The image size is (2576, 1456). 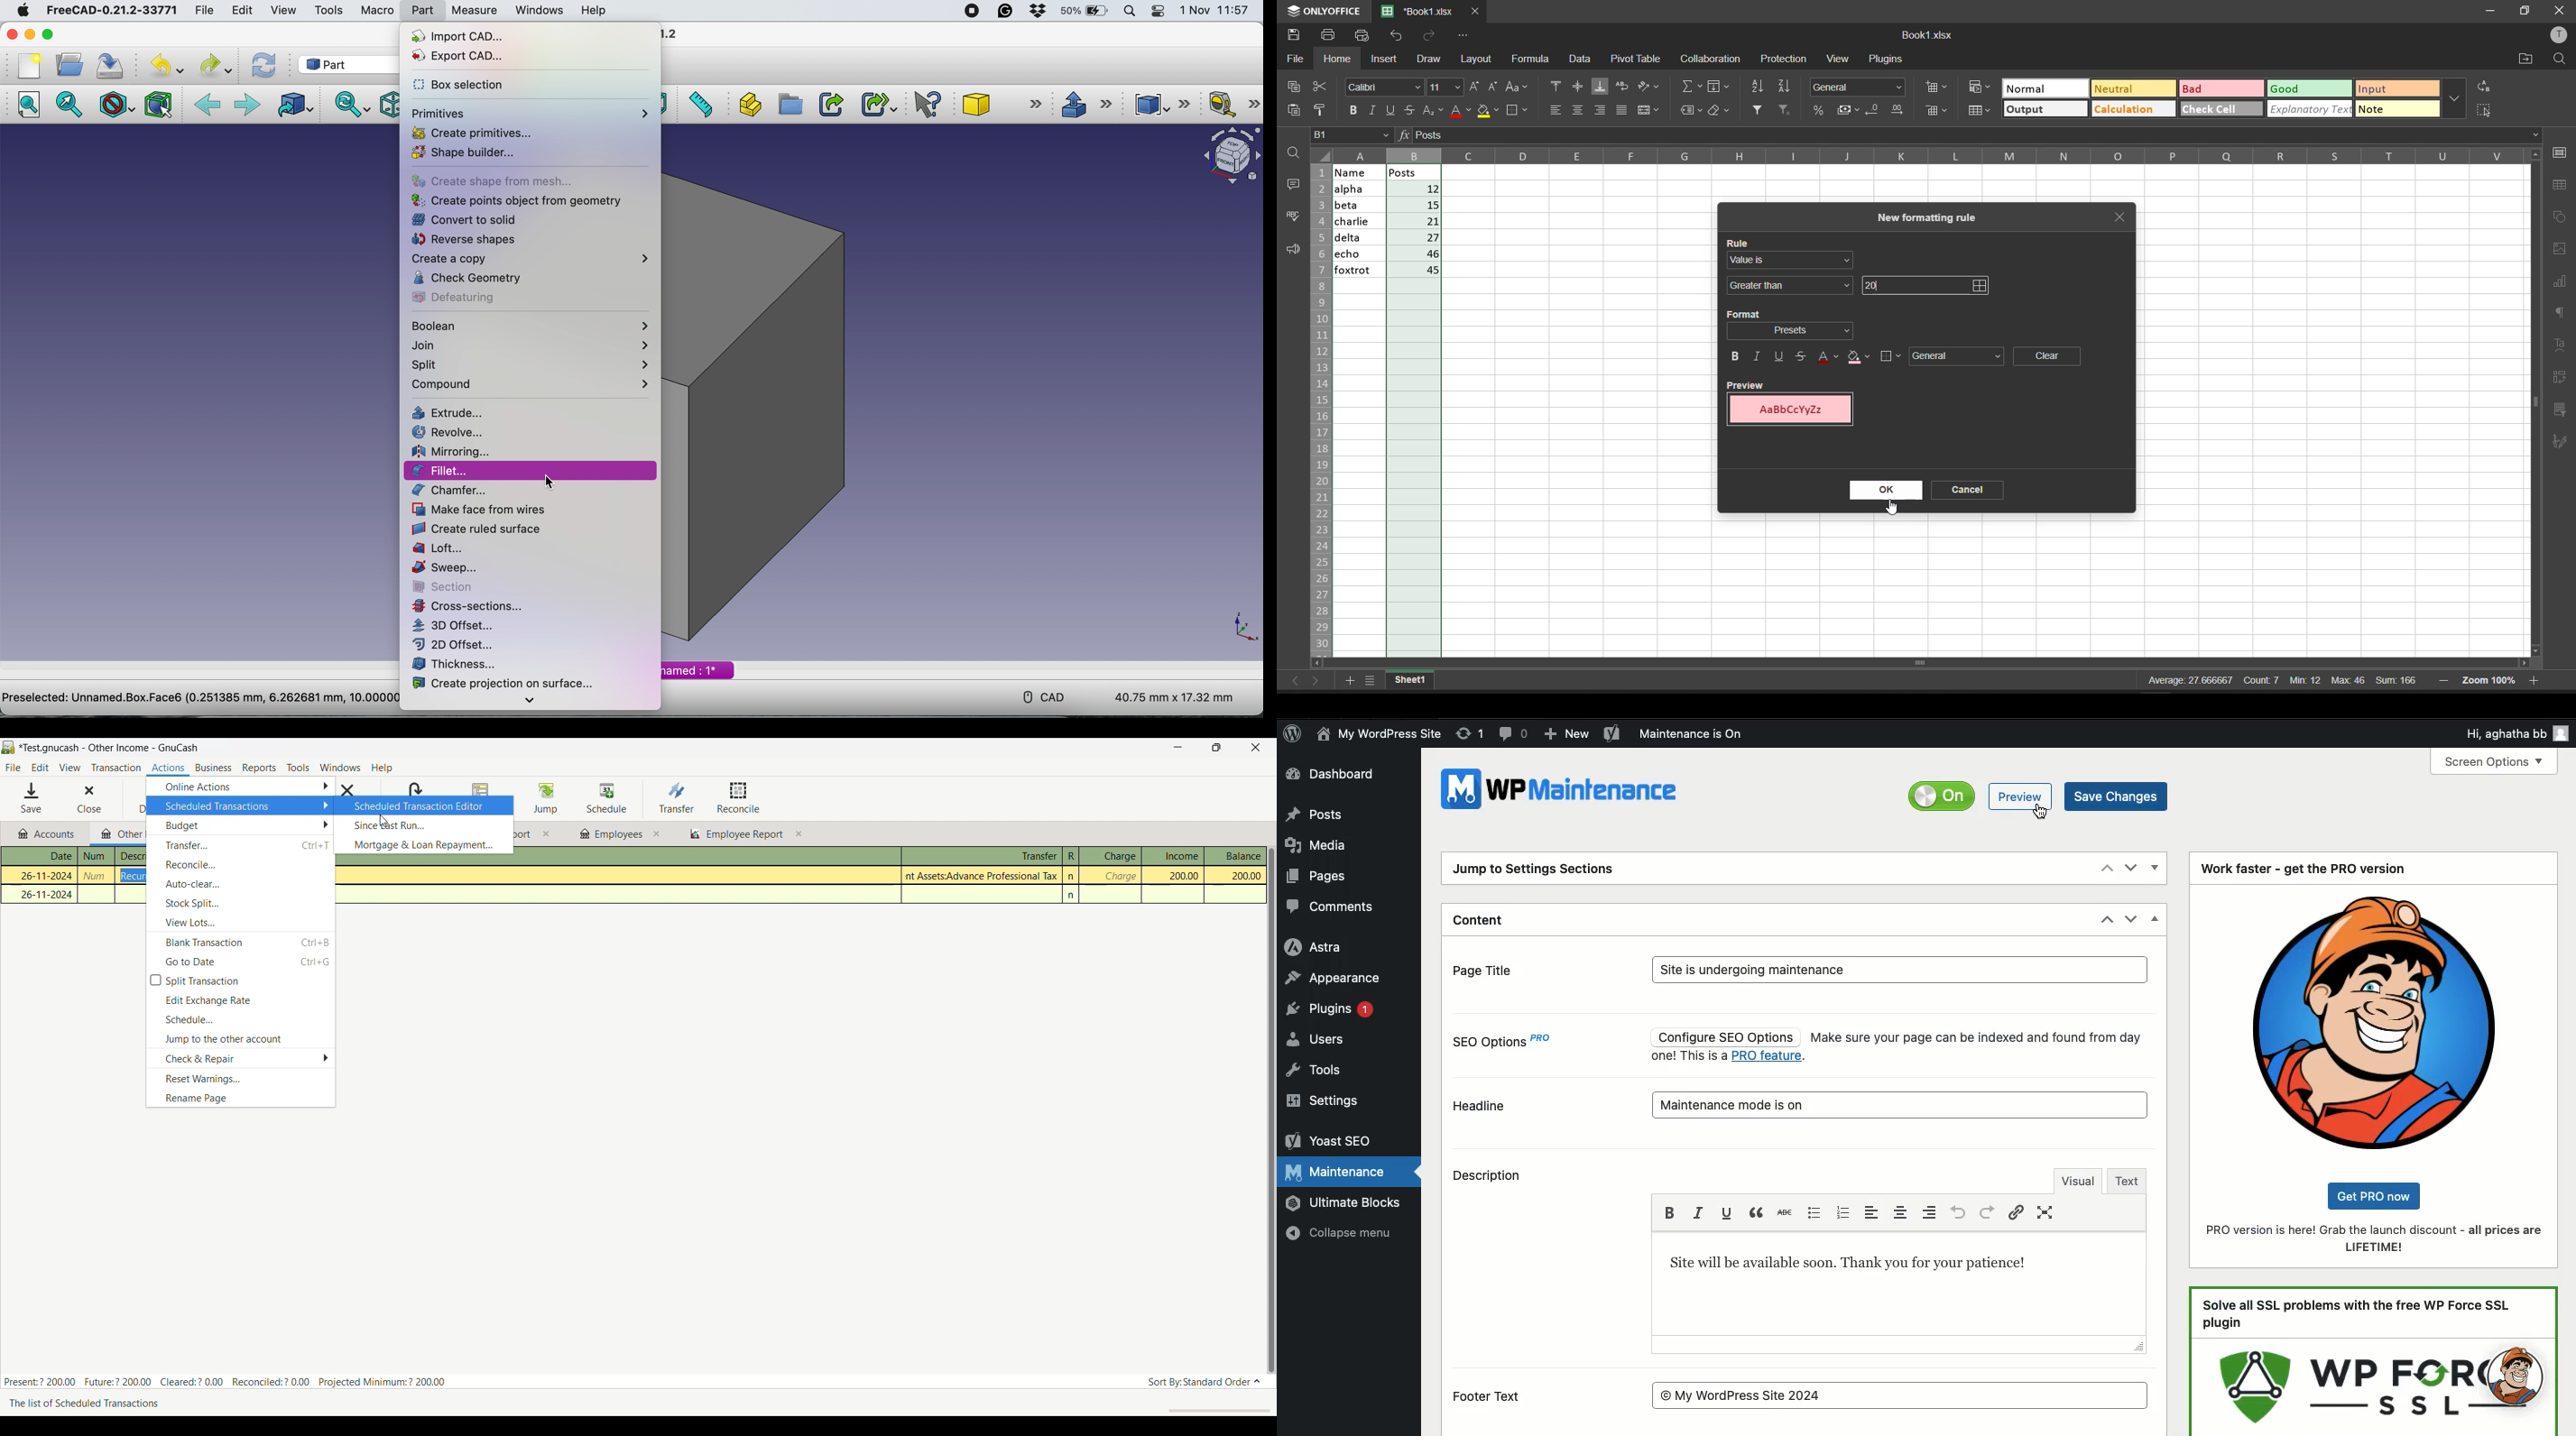 What do you see at coordinates (2374, 89) in the screenshot?
I see `input` at bounding box center [2374, 89].